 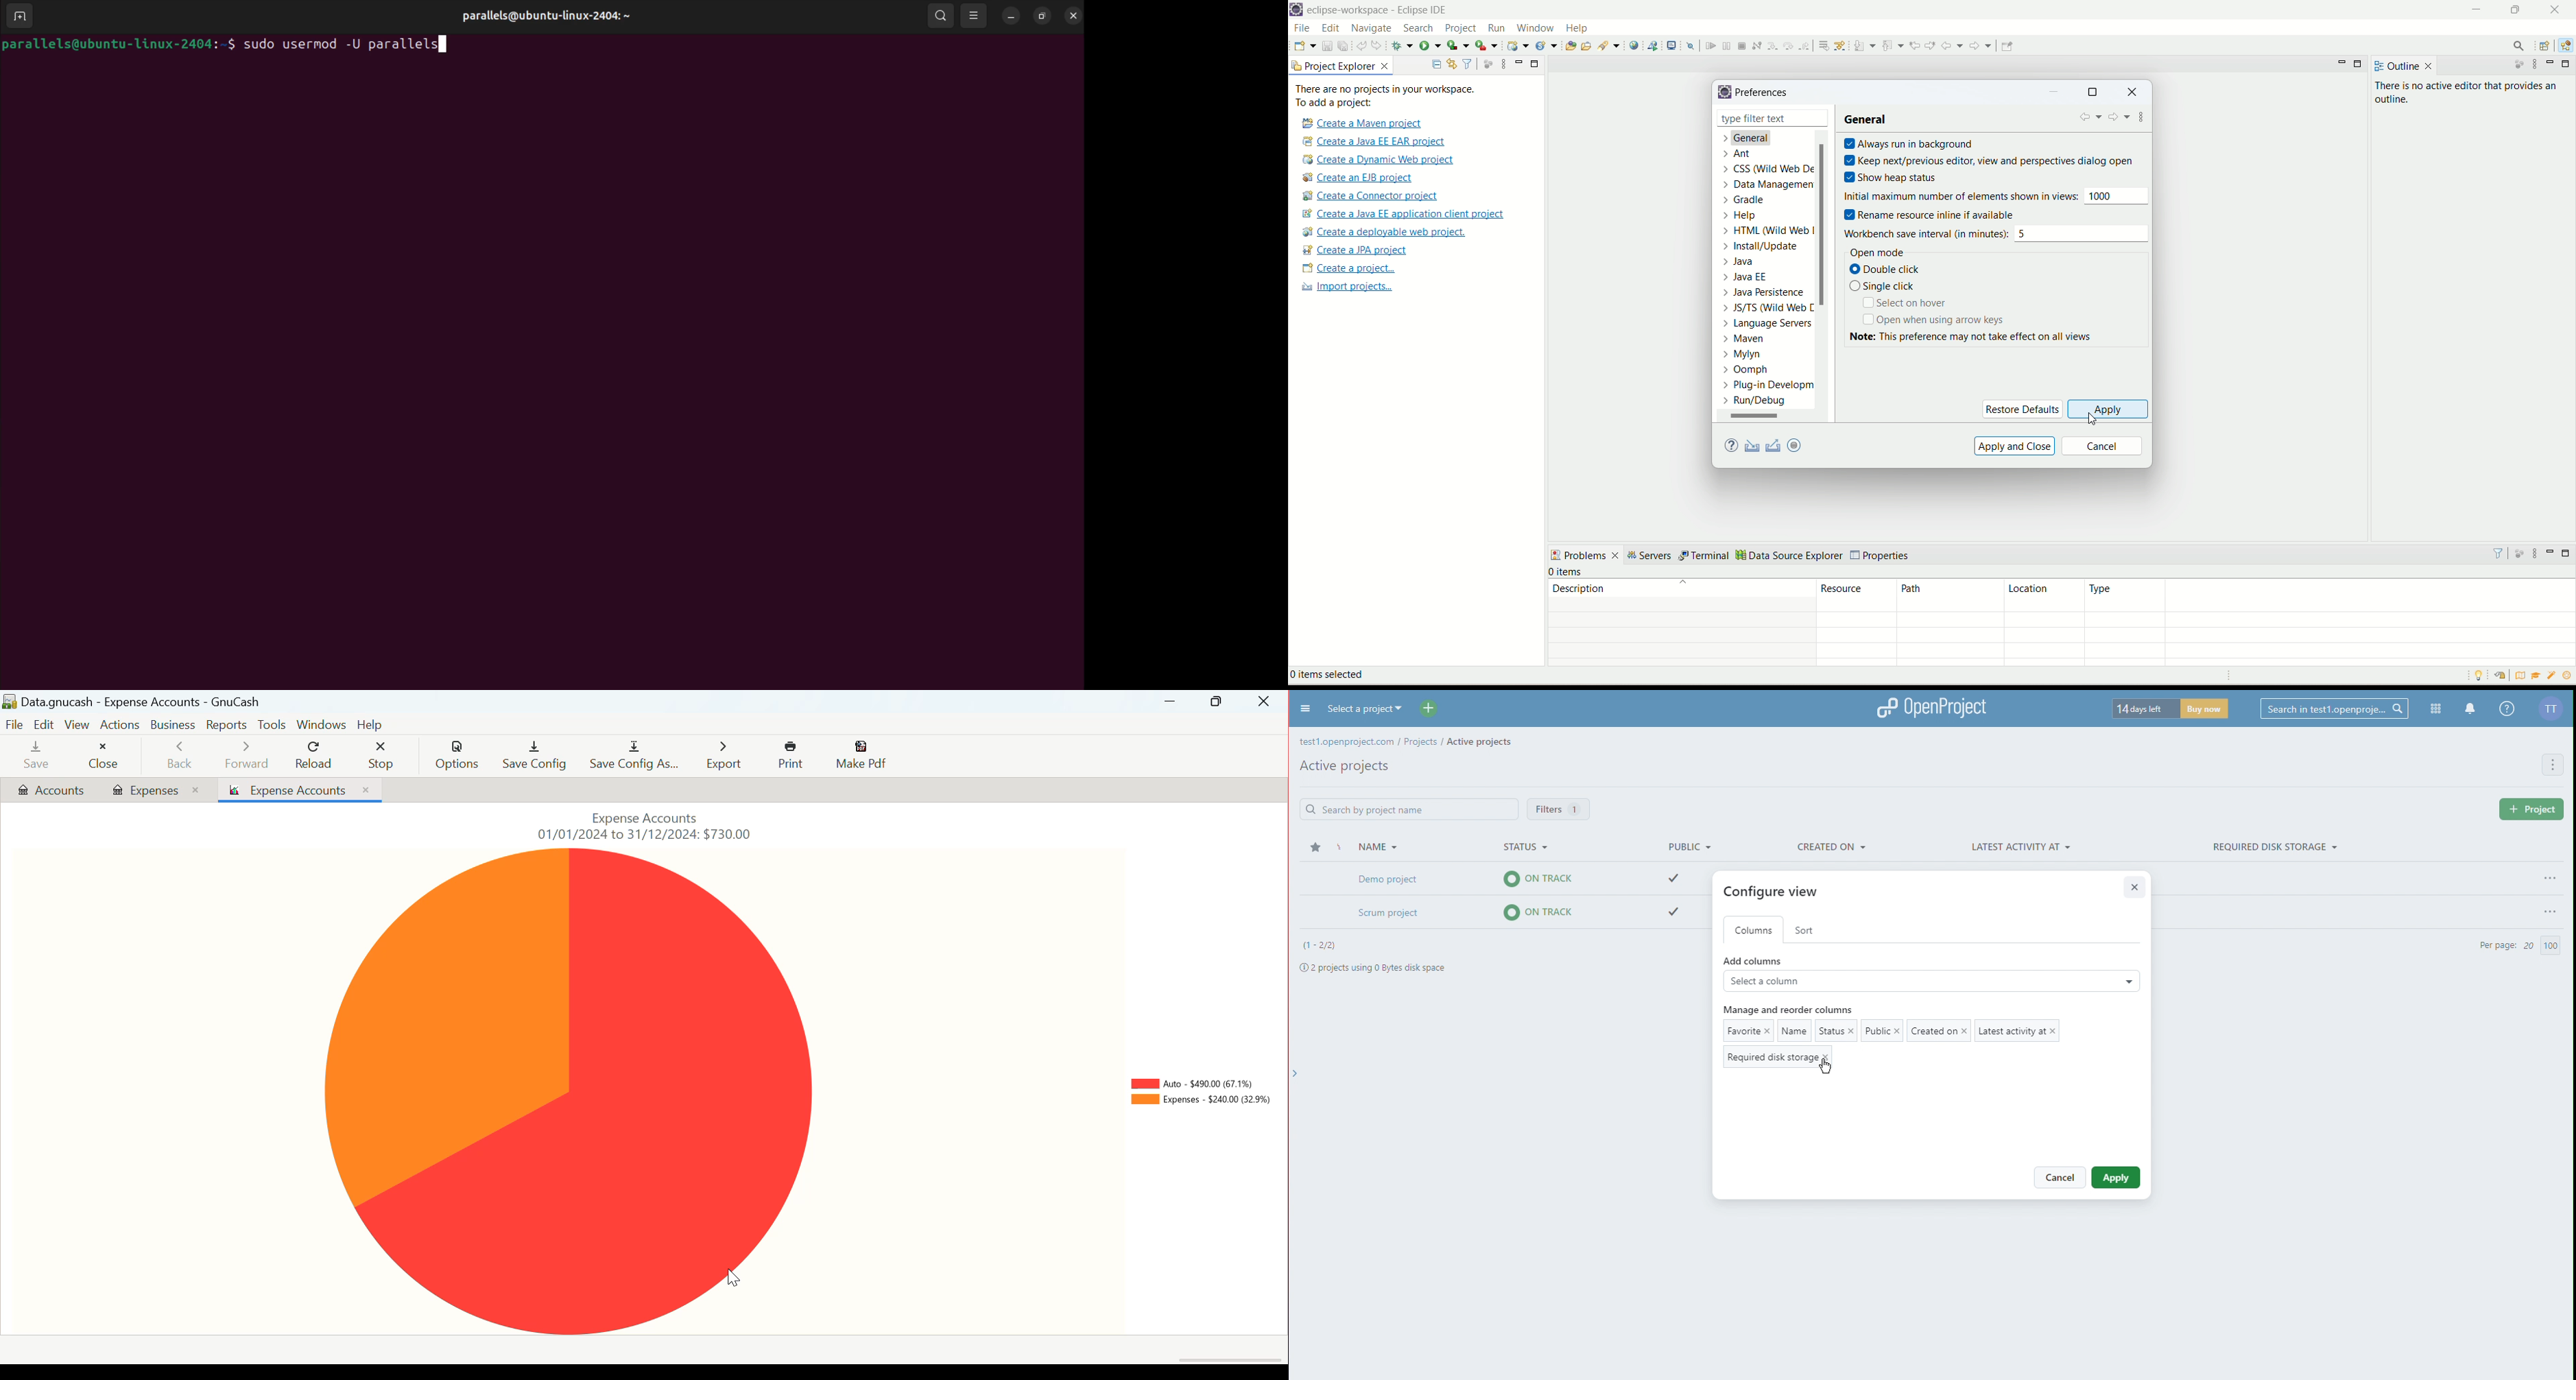 What do you see at coordinates (1762, 403) in the screenshot?
I see `run/debug` at bounding box center [1762, 403].